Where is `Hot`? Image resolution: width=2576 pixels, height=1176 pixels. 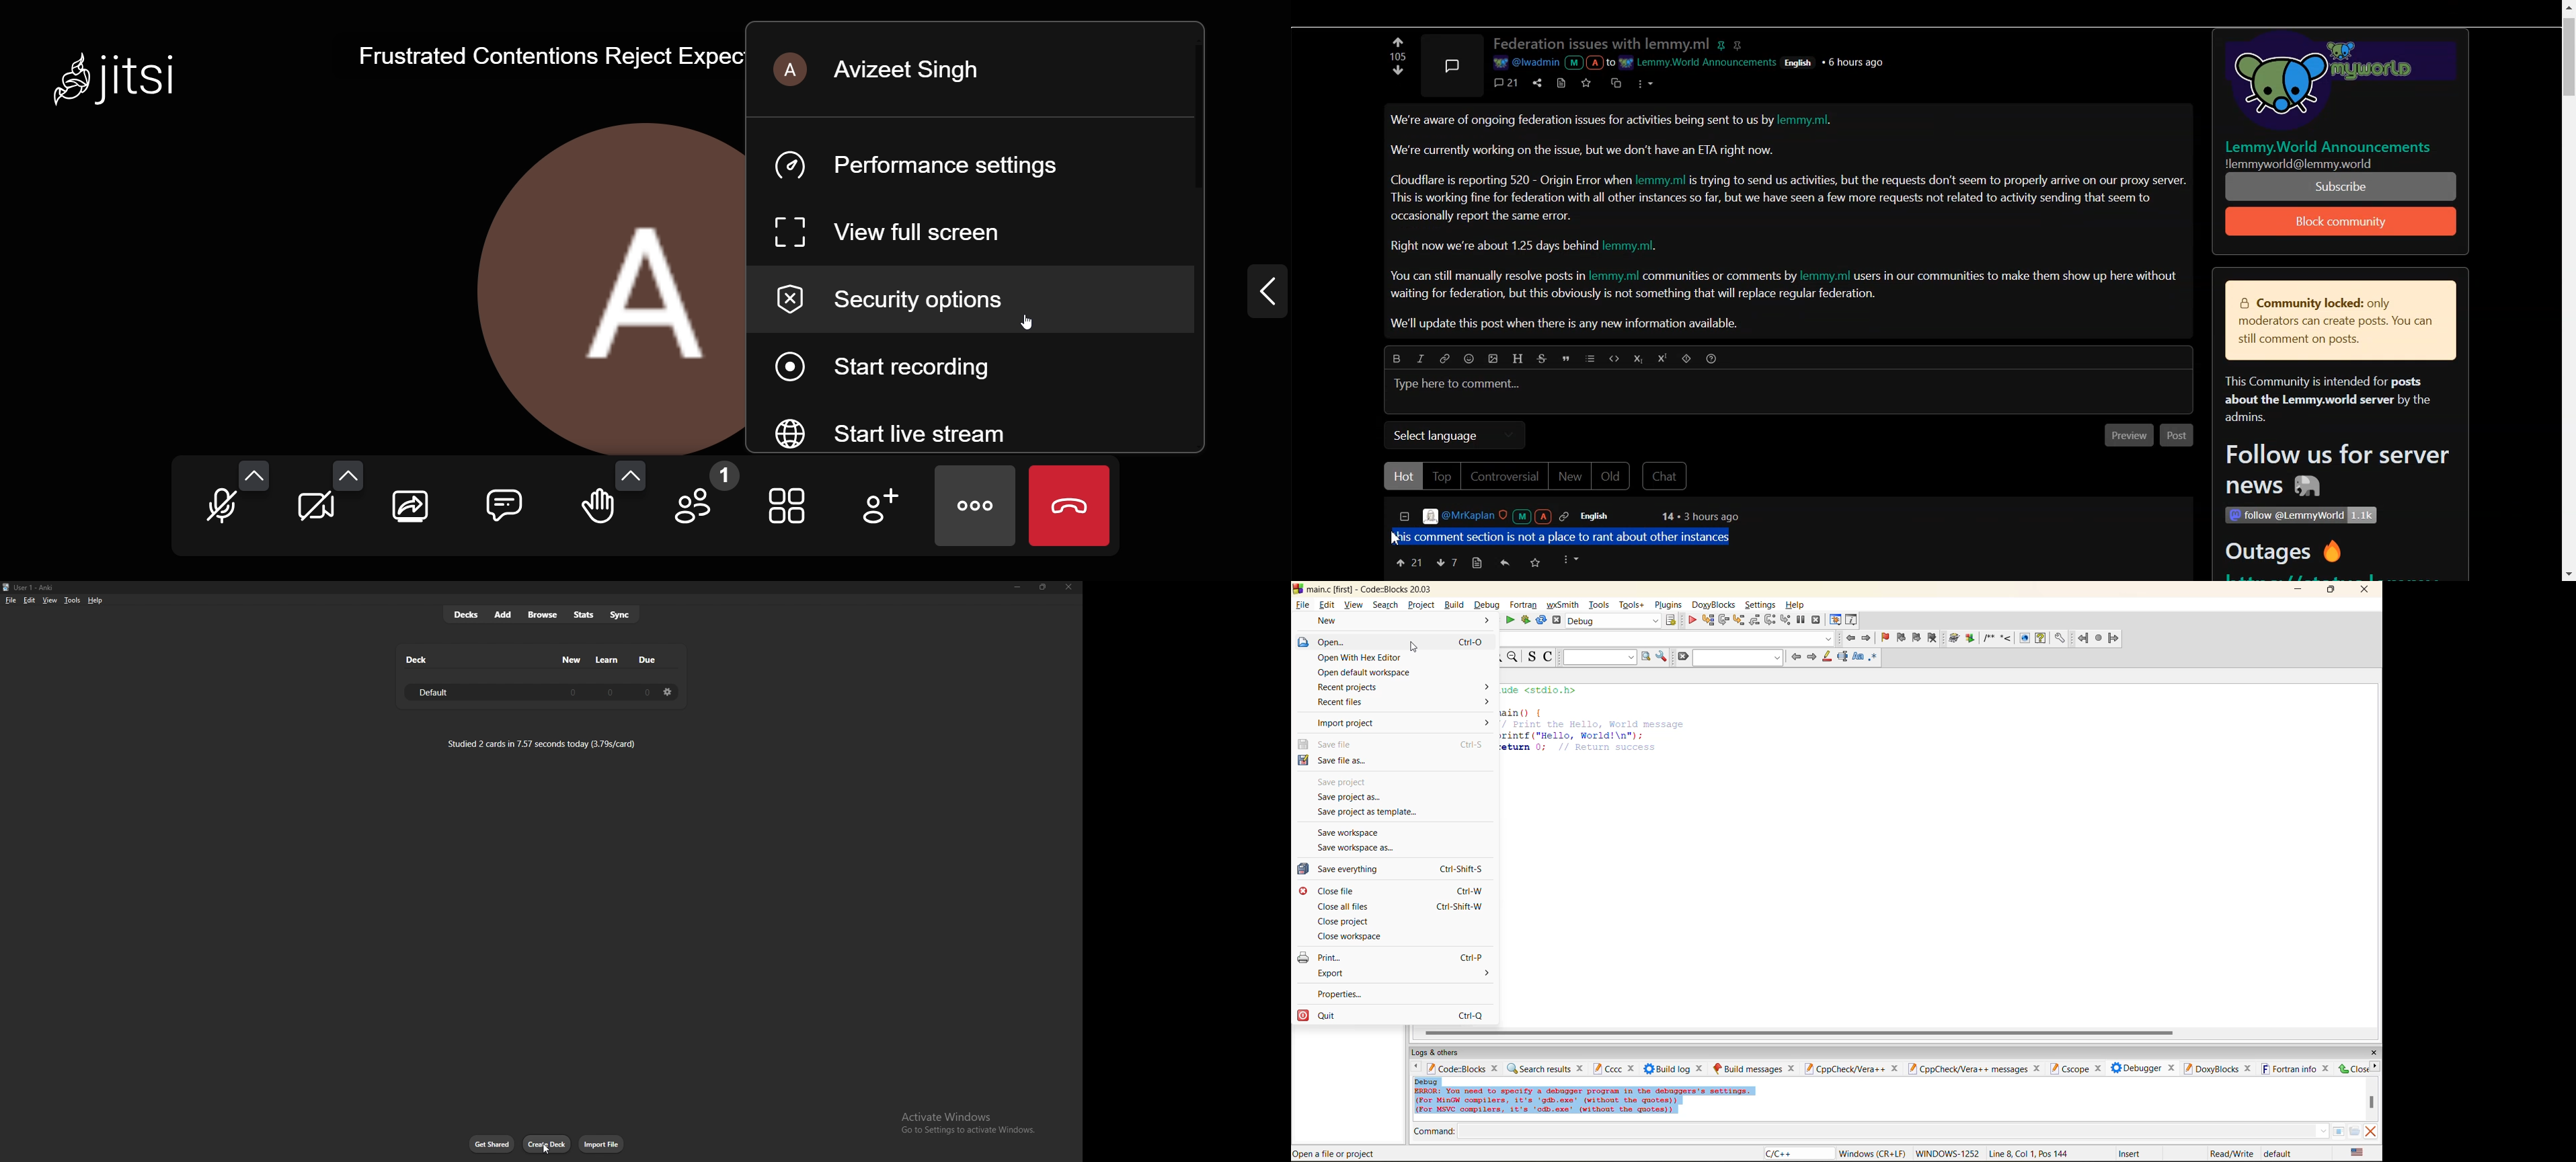
Hot is located at coordinates (1403, 476).